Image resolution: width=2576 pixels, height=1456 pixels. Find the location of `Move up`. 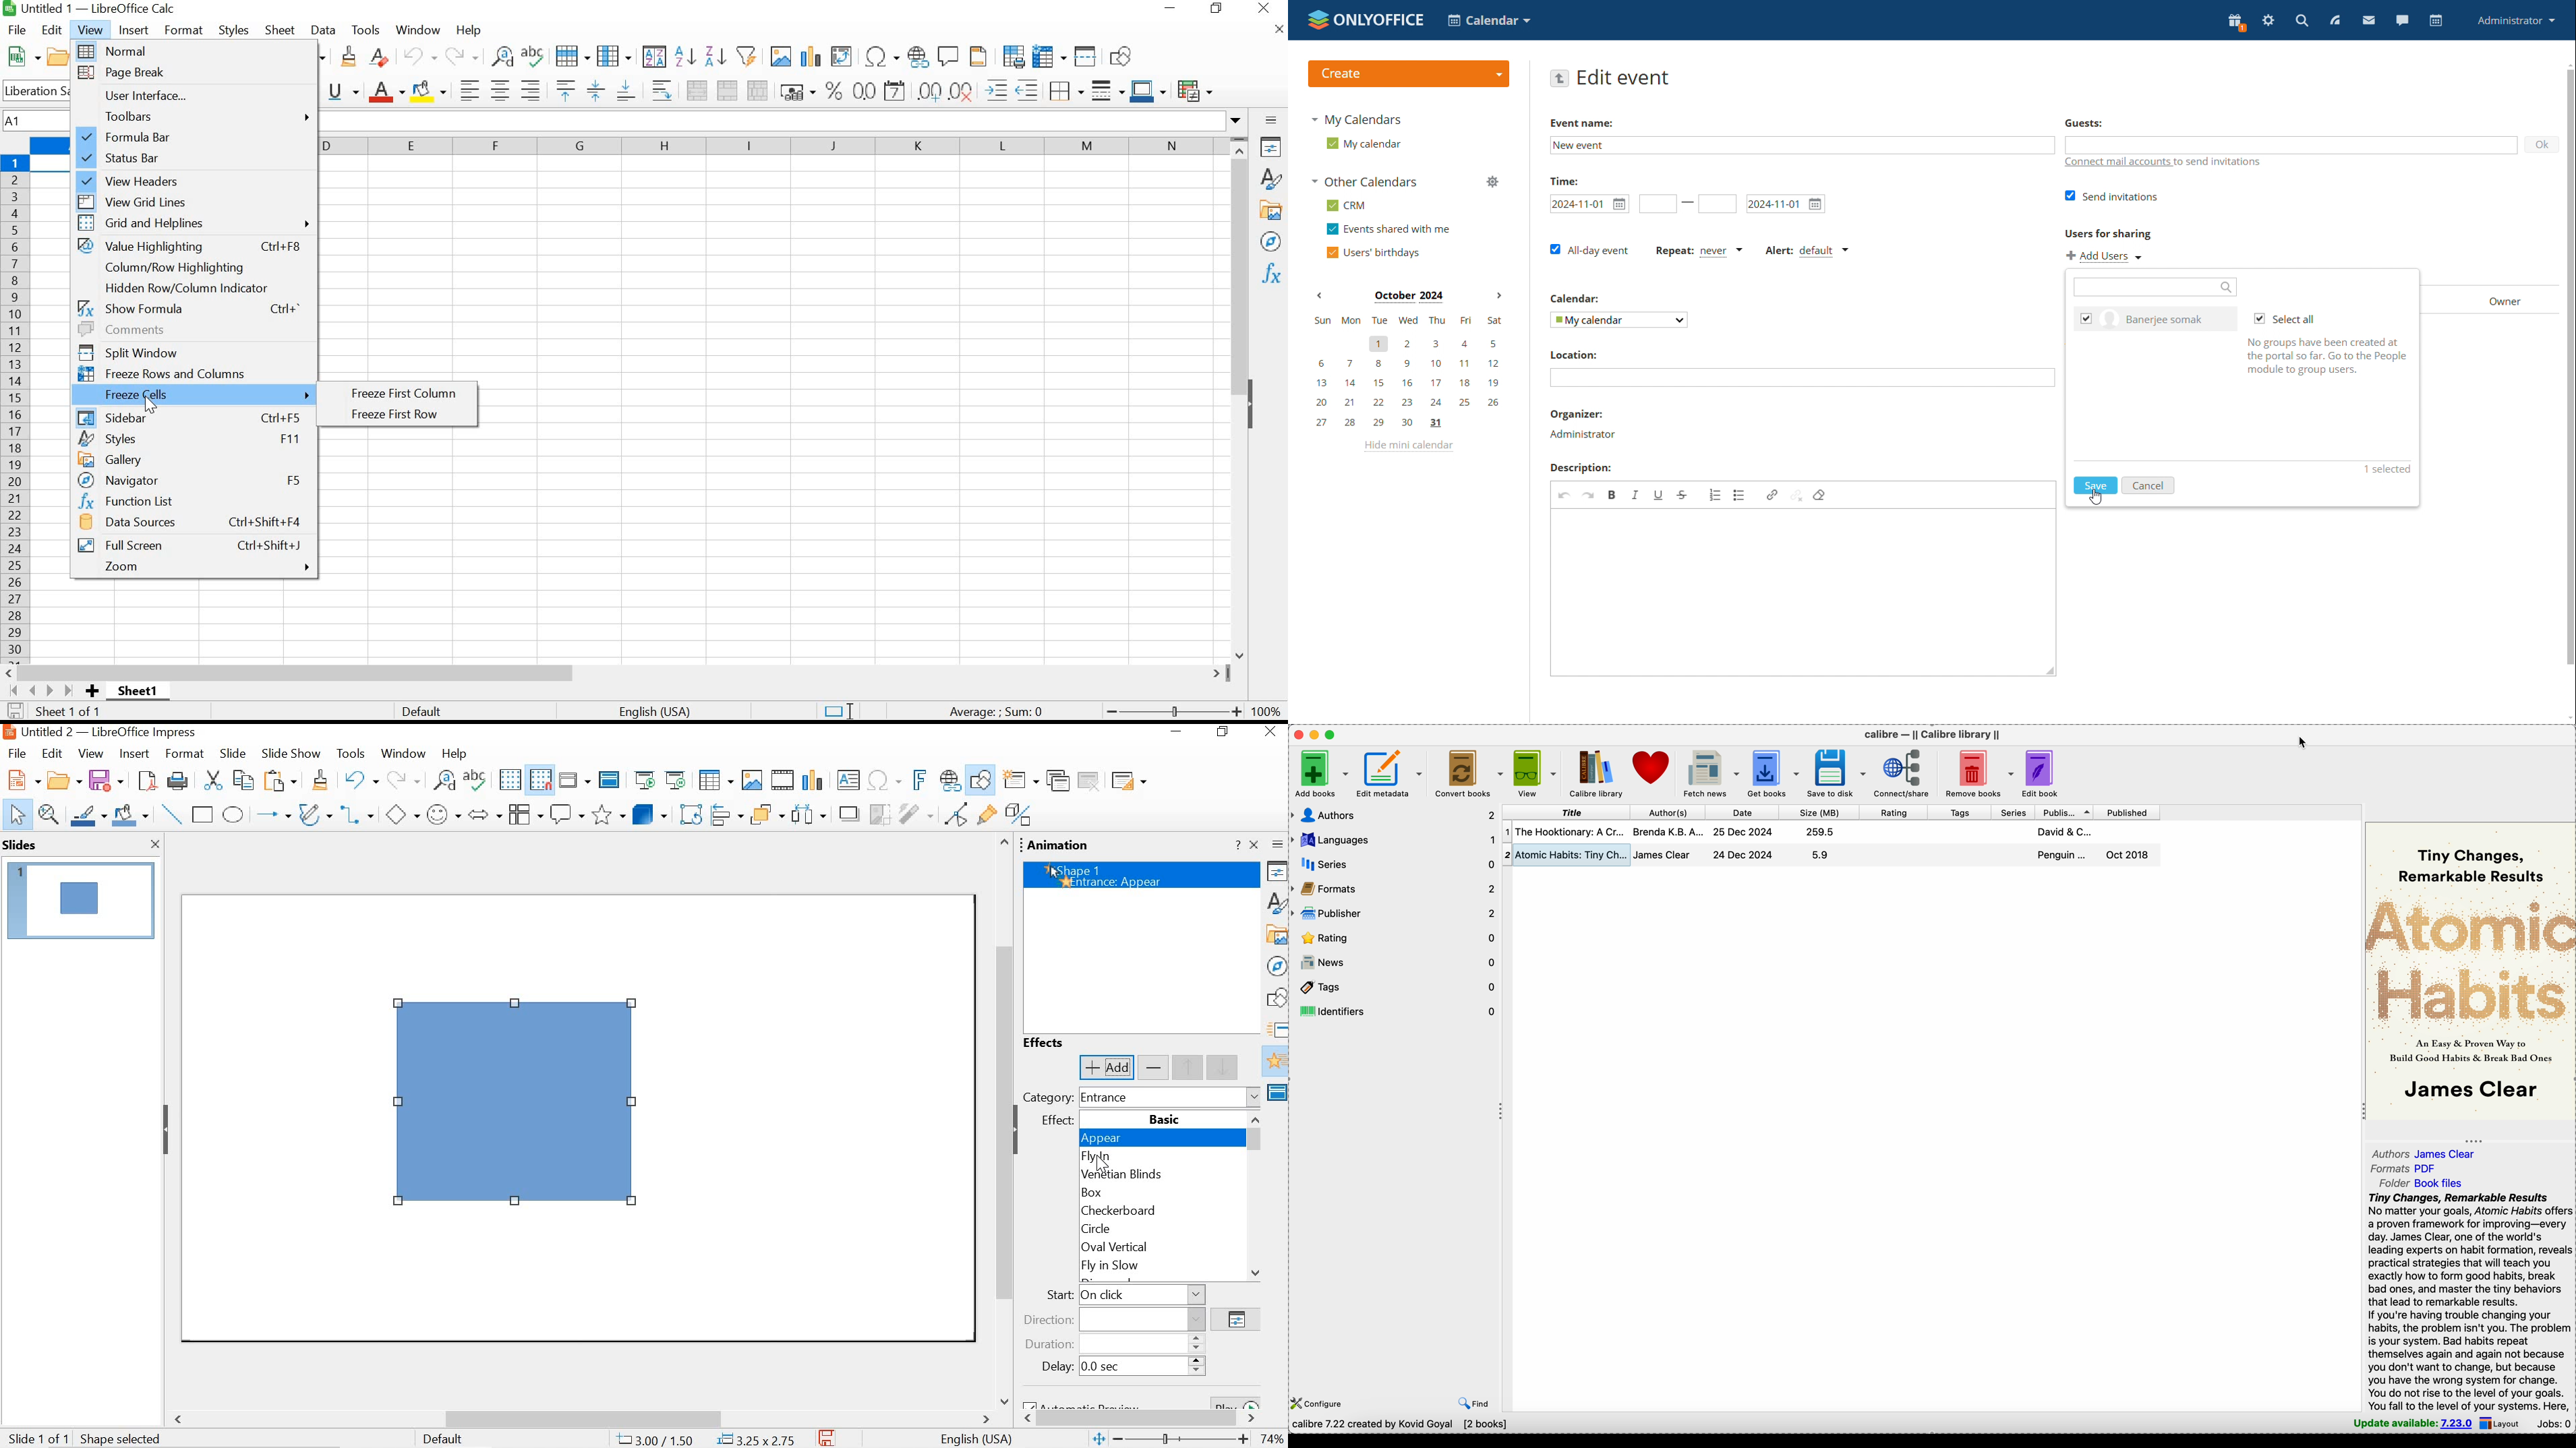

Move up is located at coordinates (1256, 1118).